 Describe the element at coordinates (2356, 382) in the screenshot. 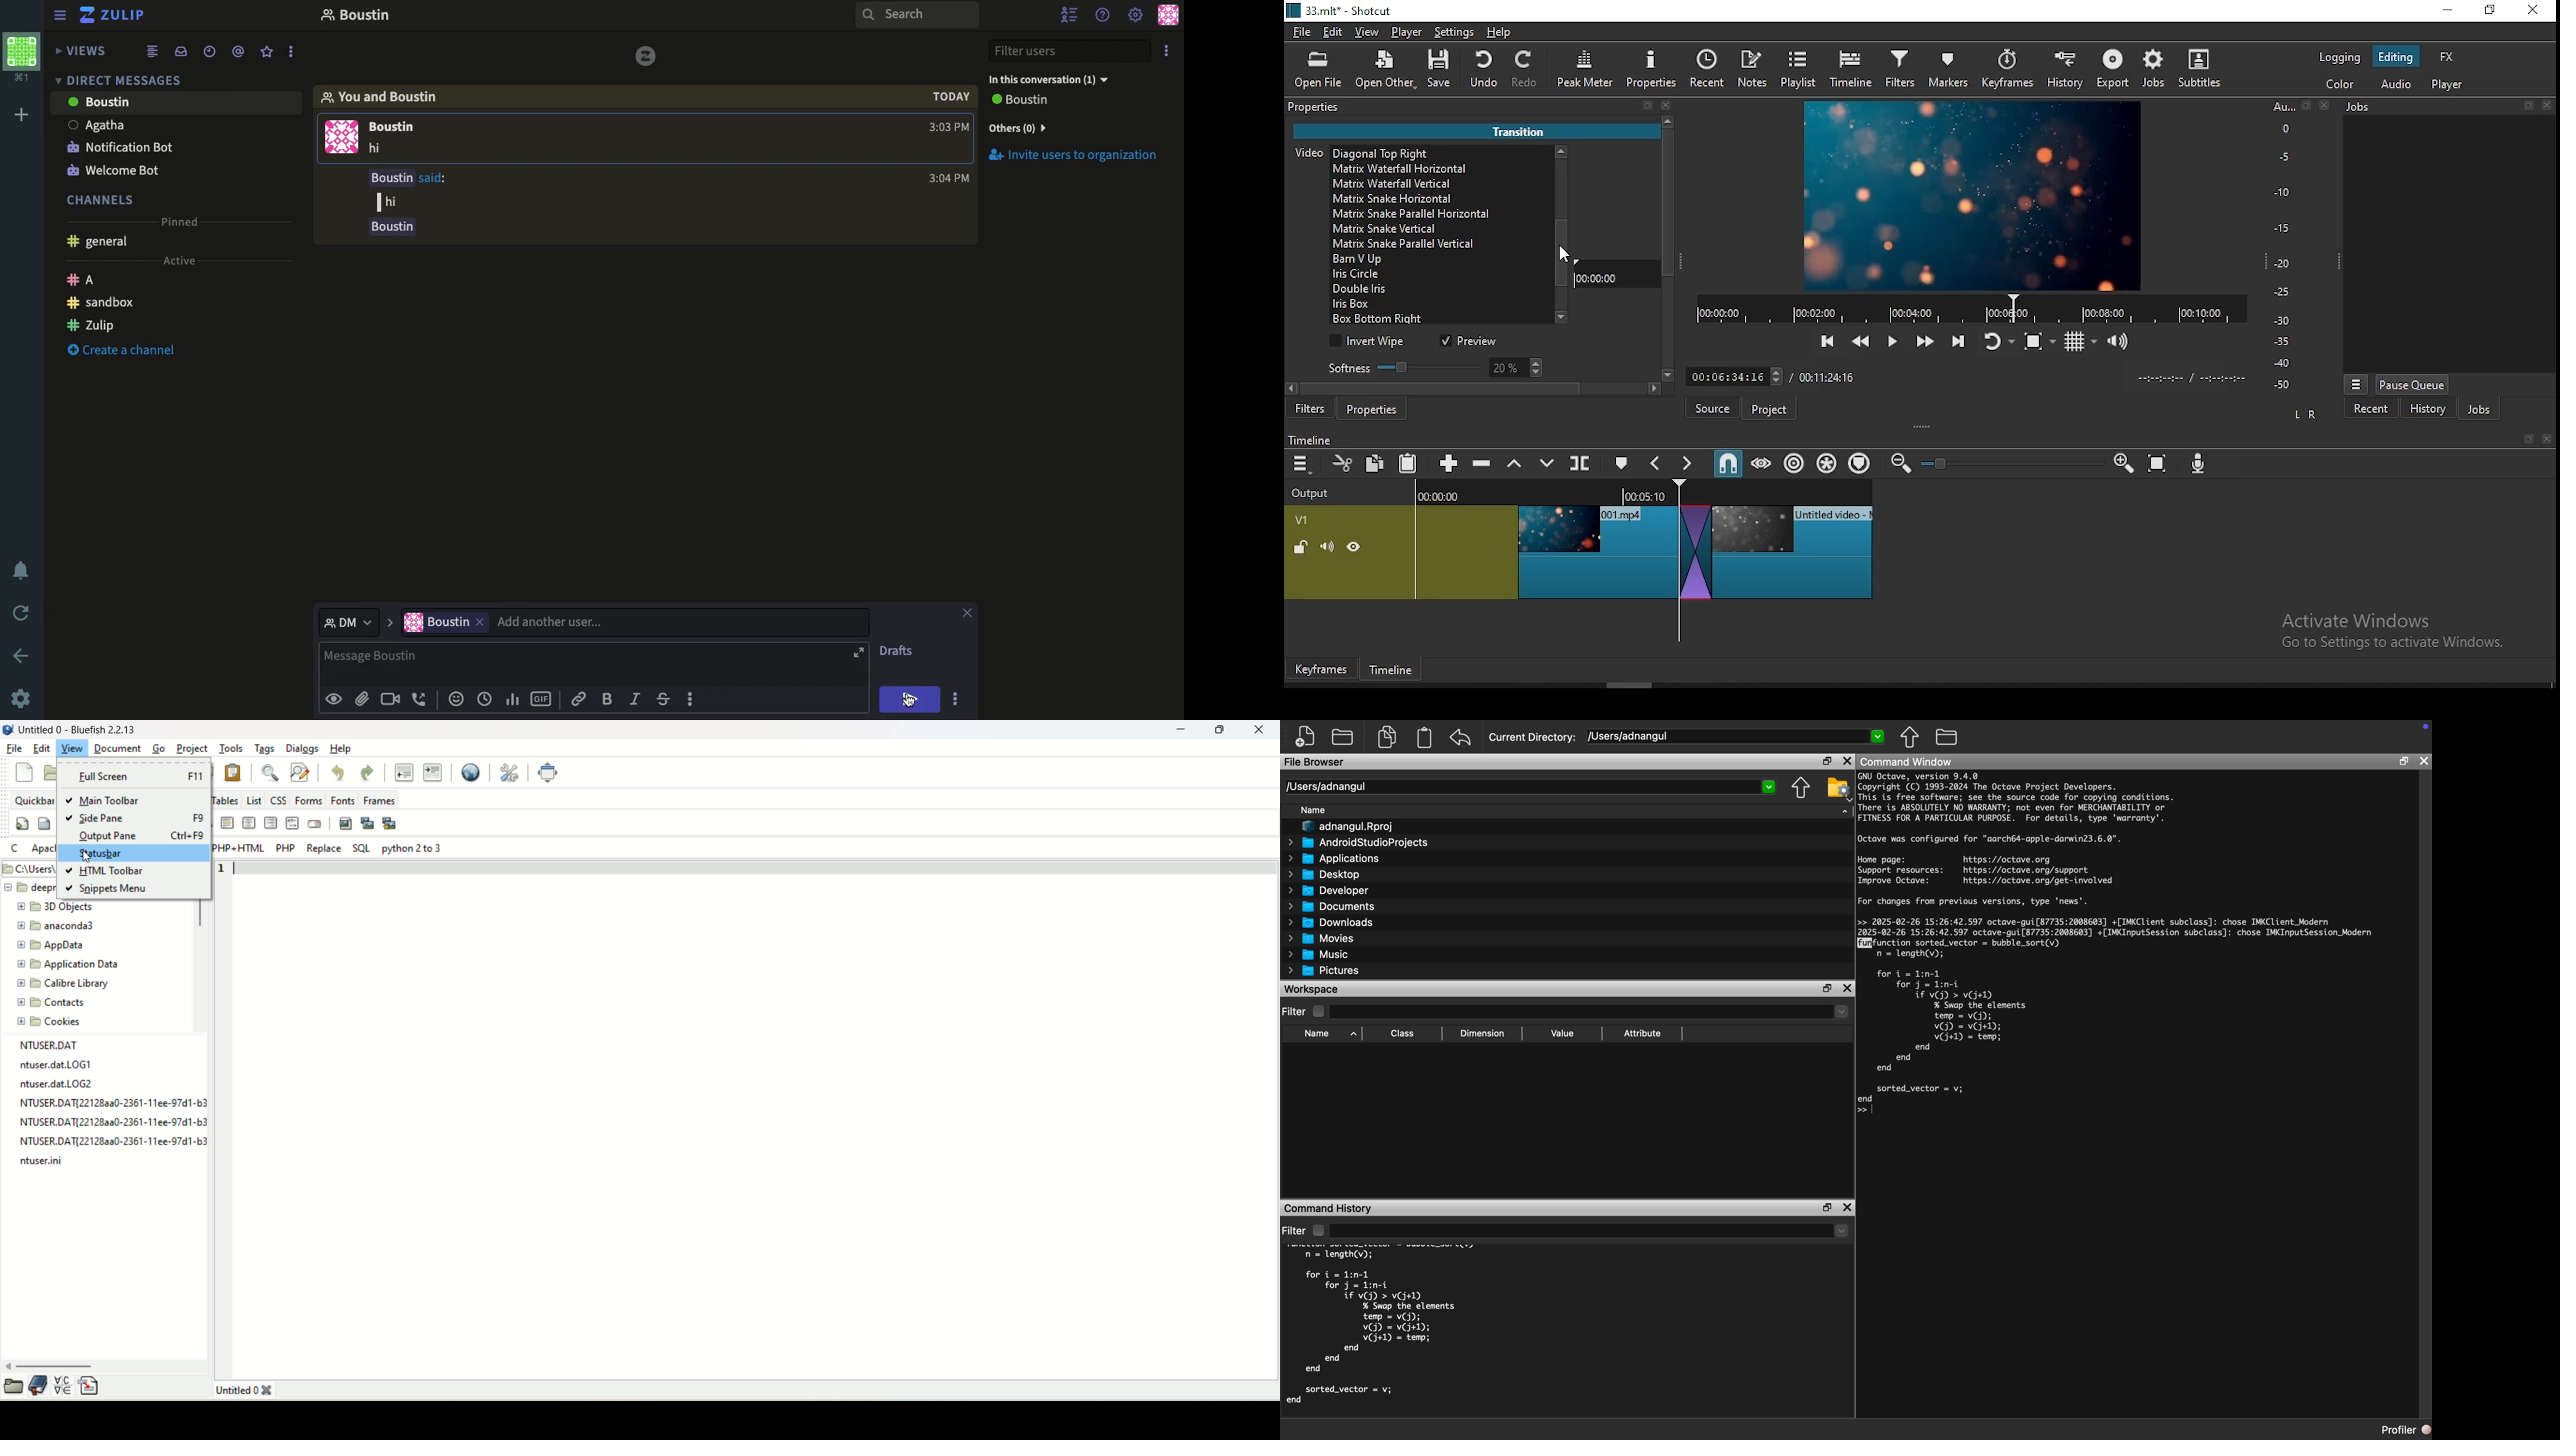

I see `options` at that location.